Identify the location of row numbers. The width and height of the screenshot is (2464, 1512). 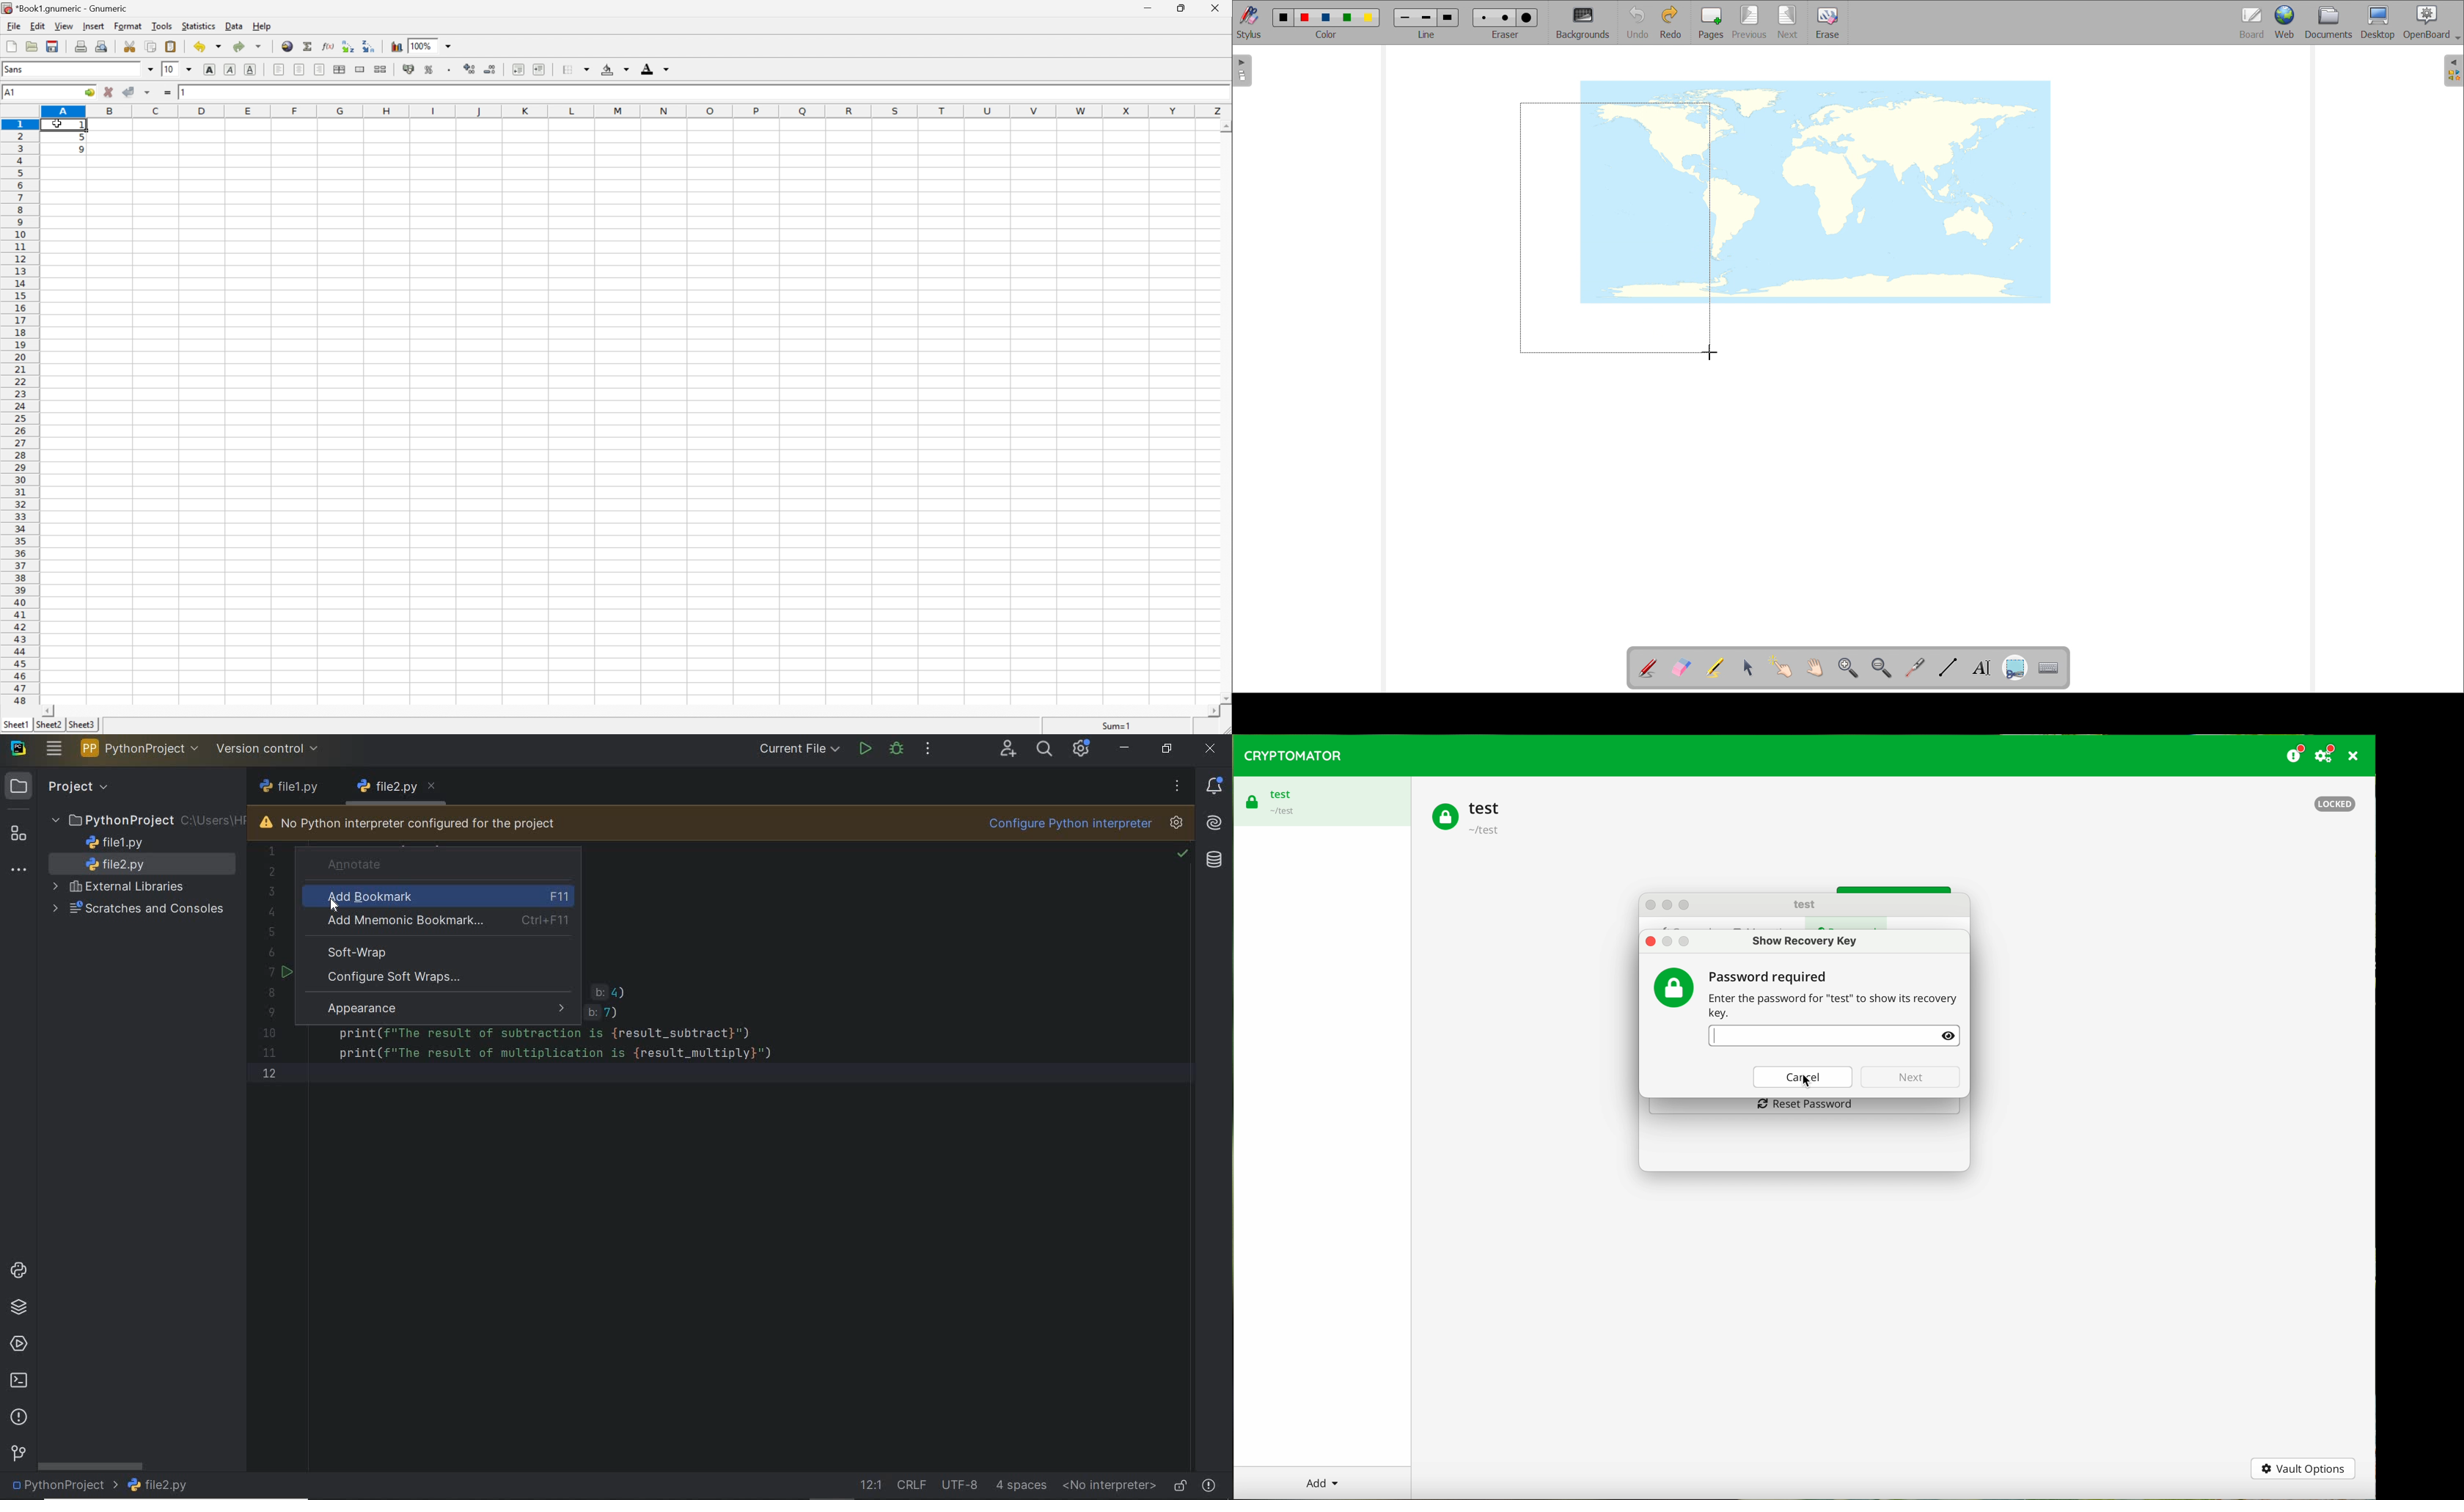
(19, 413).